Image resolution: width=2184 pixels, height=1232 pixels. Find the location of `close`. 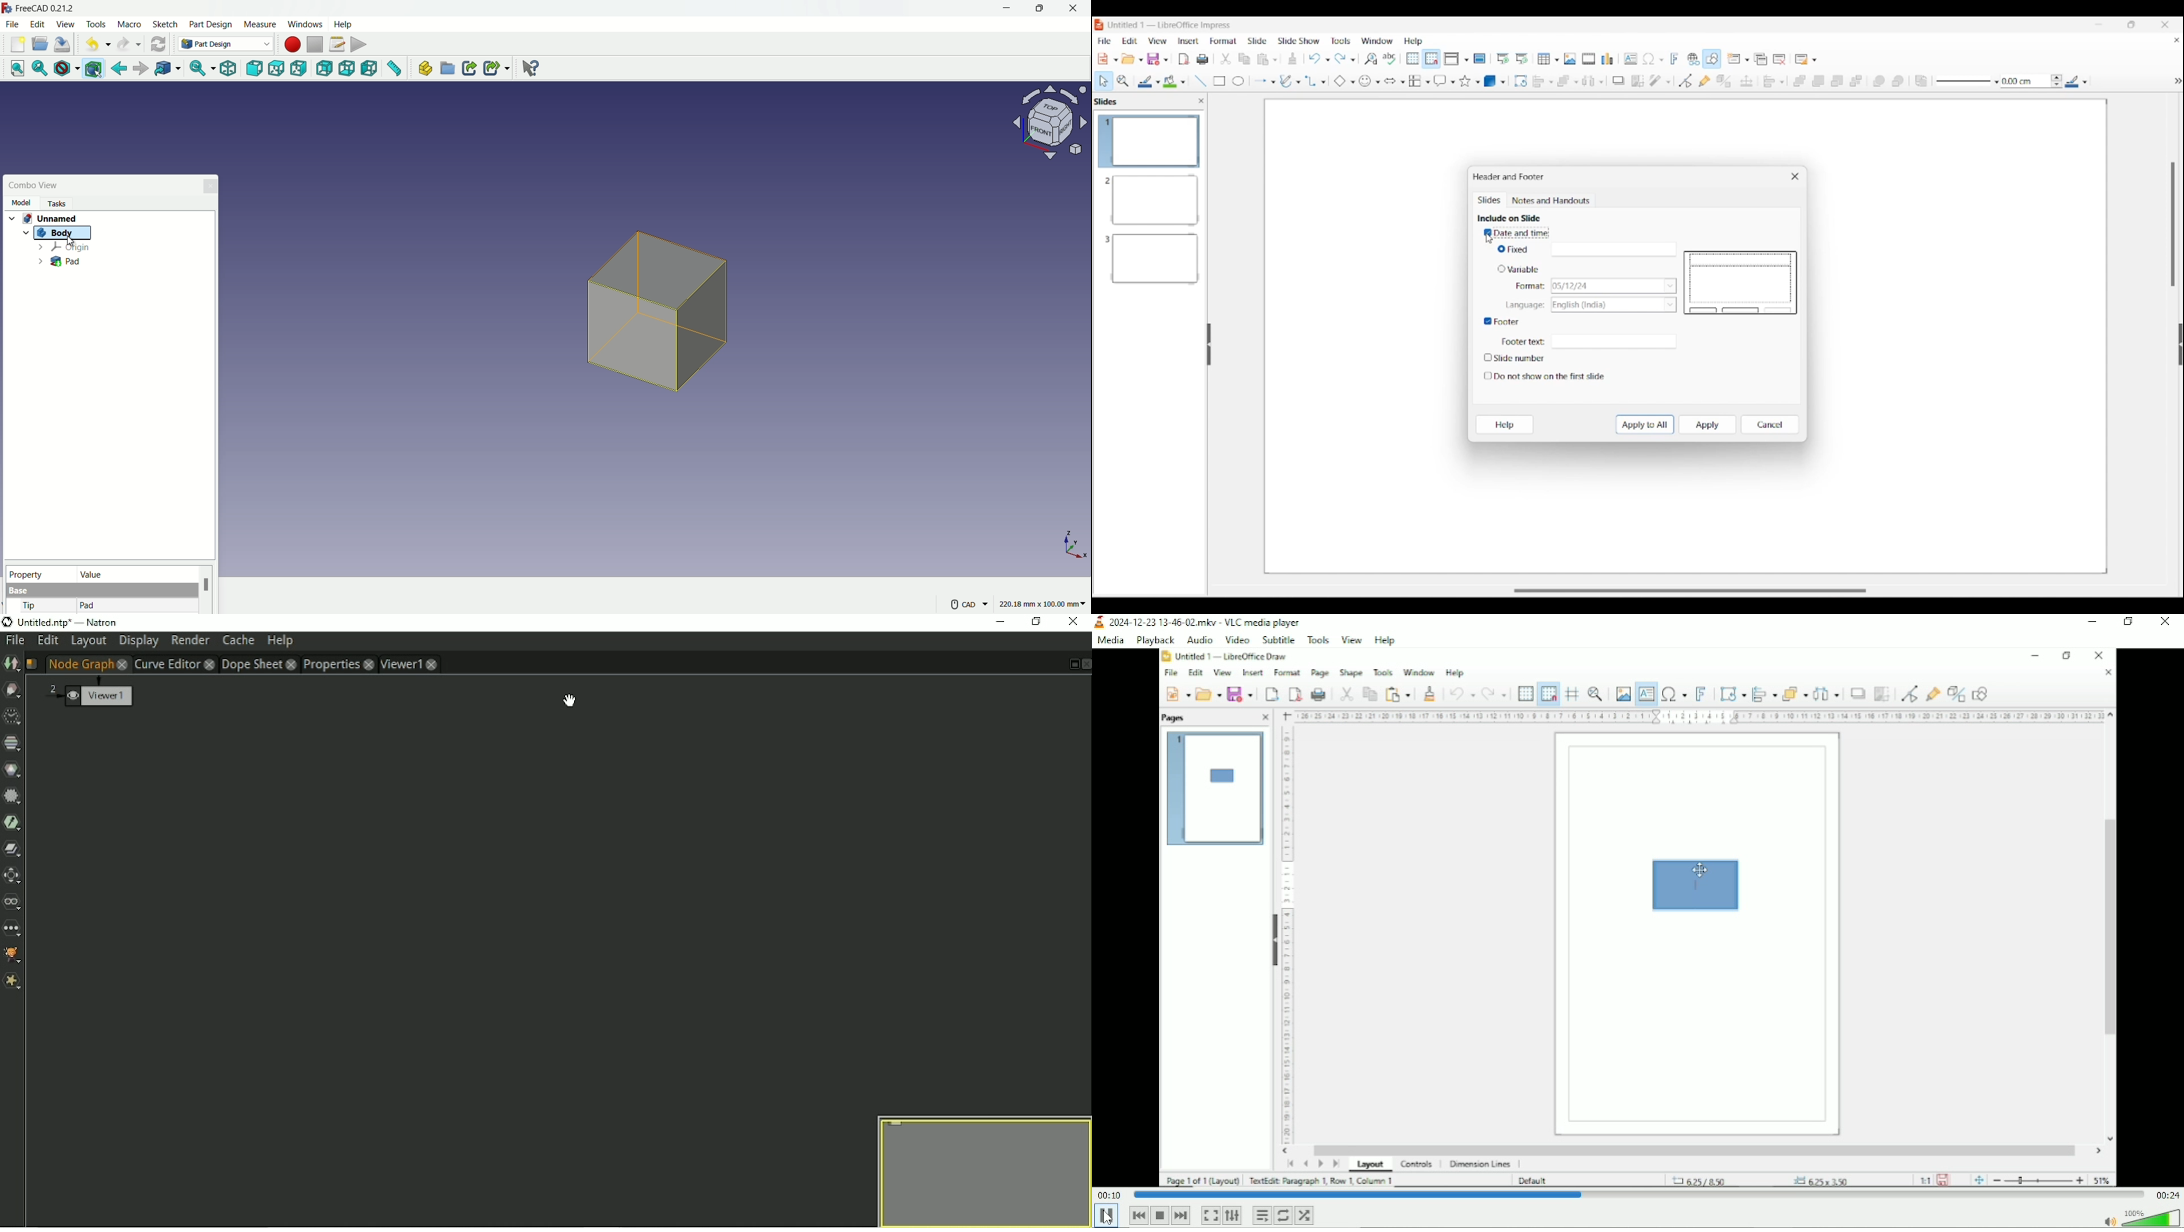

close is located at coordinates (211, 185).